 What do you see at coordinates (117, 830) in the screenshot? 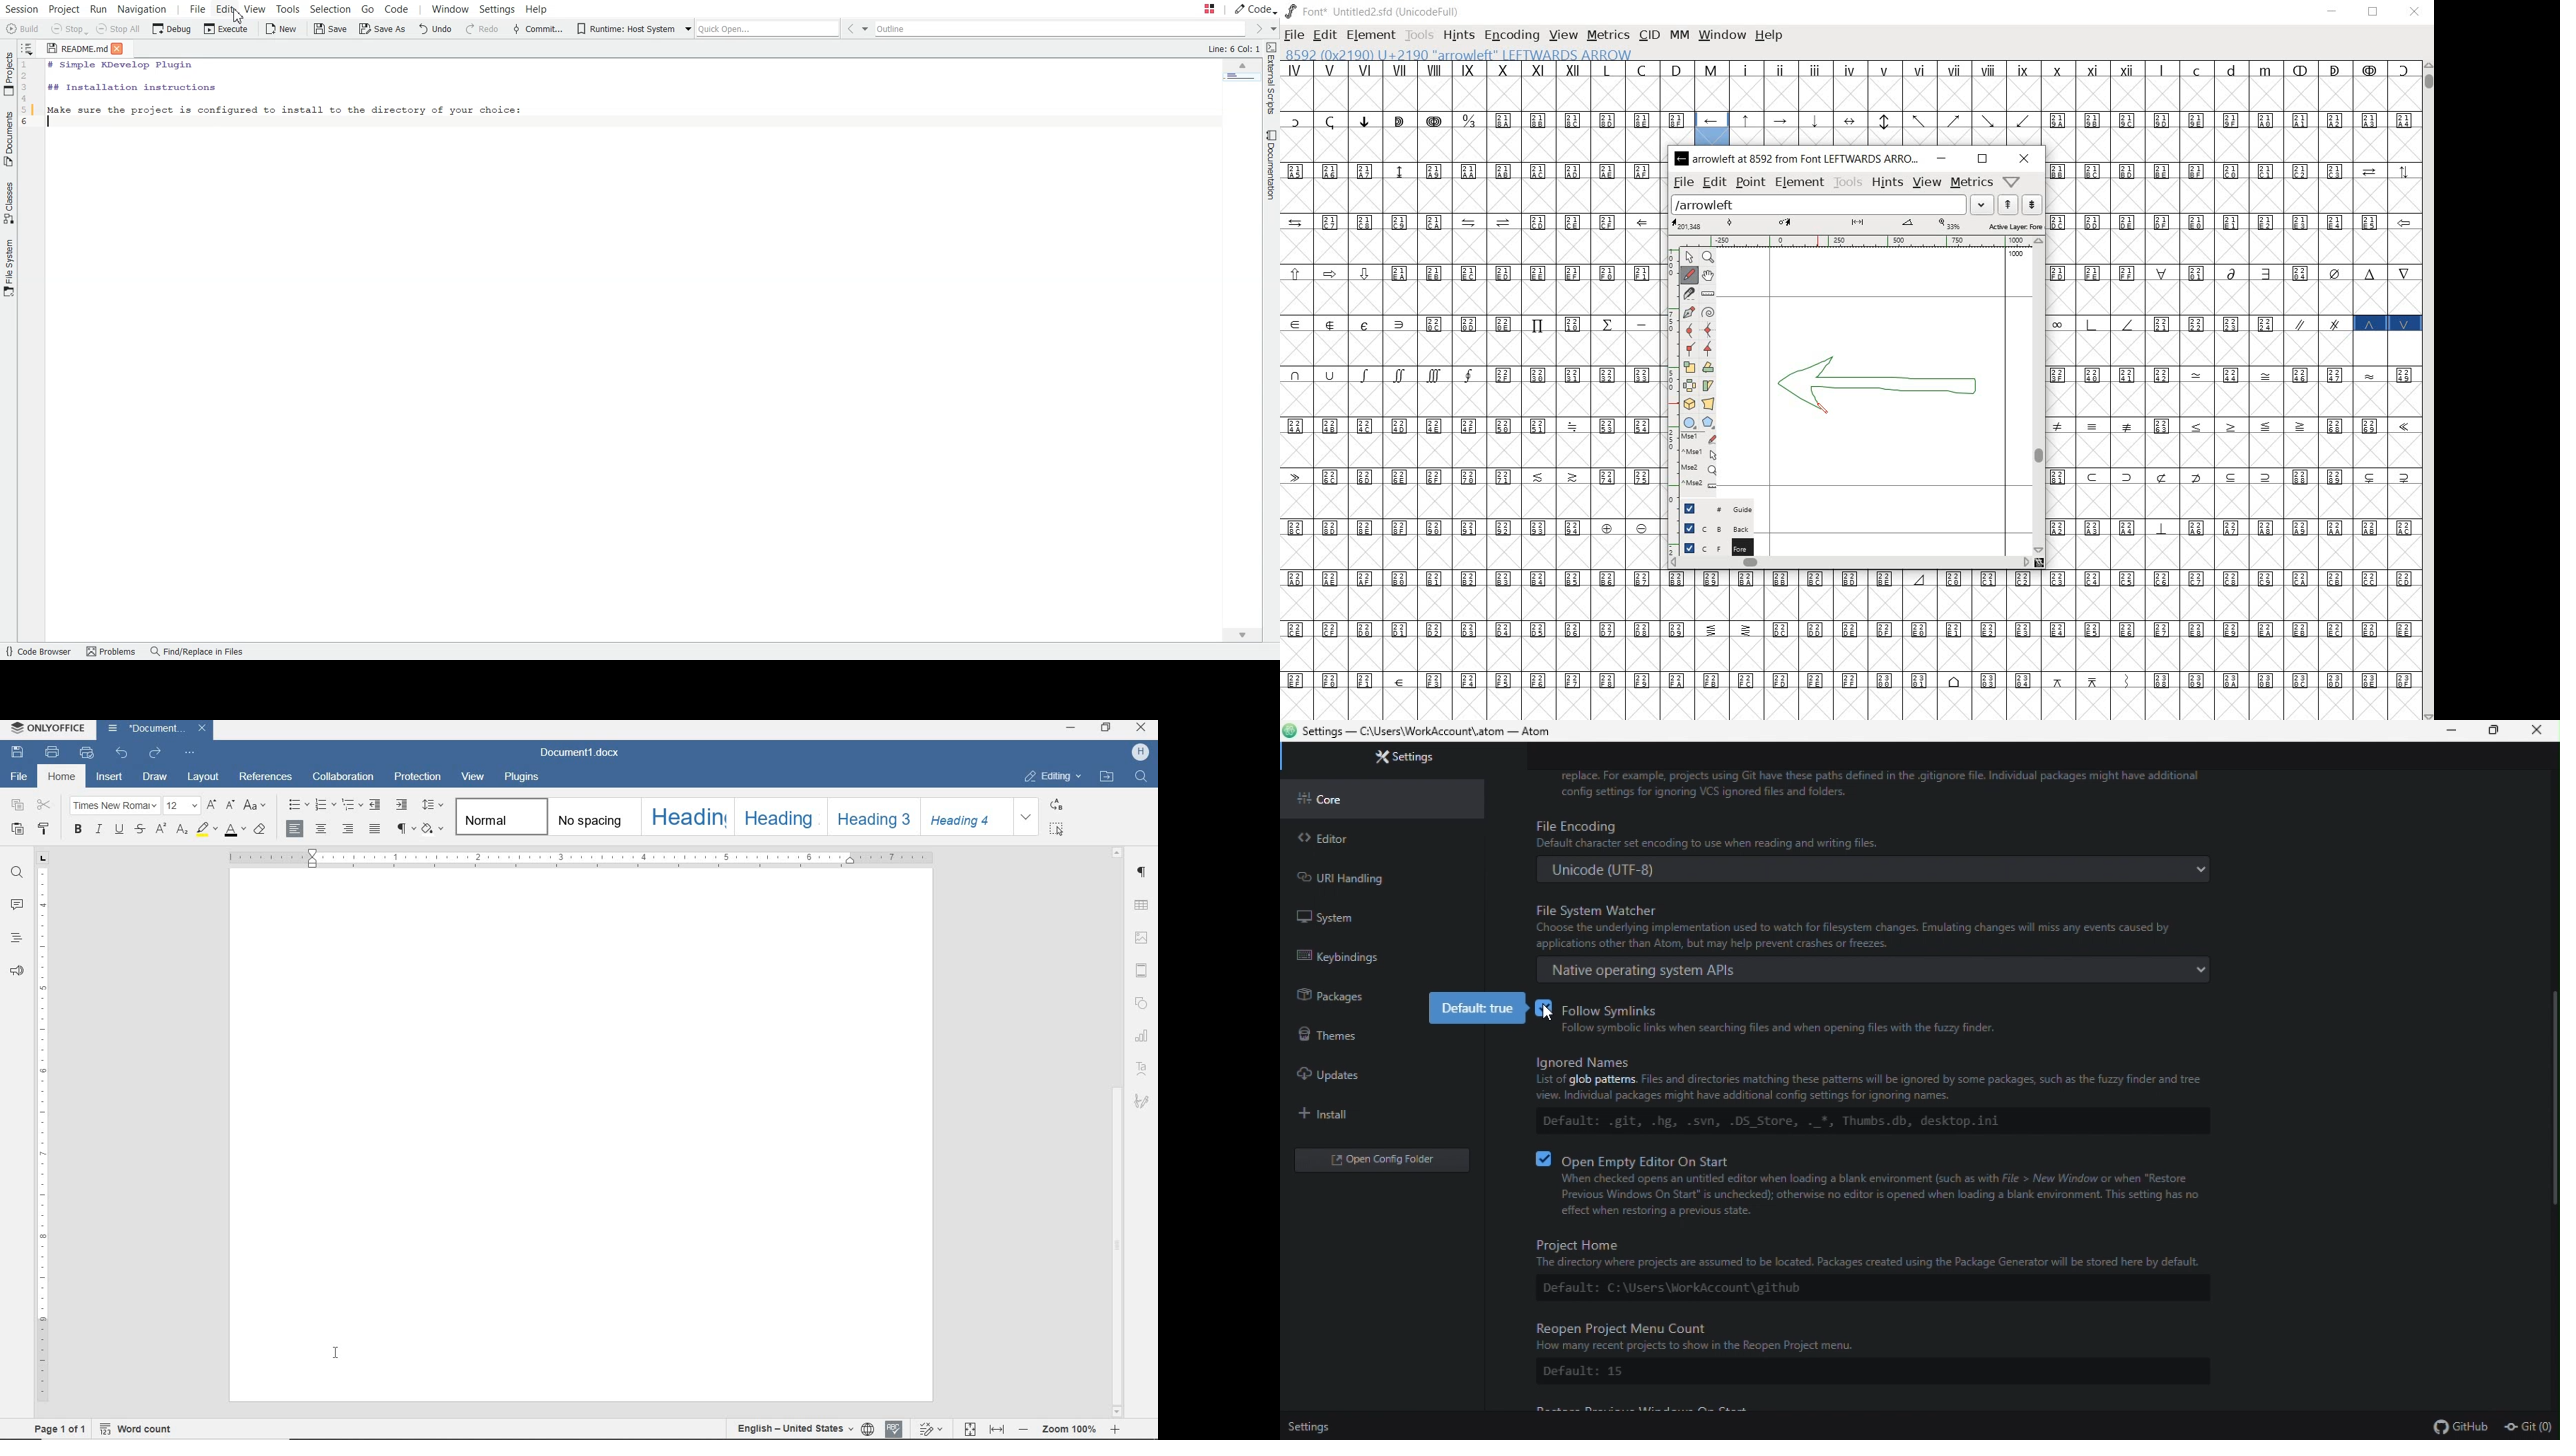
I see `UNDERLINE` at bounding box center [117, 830].